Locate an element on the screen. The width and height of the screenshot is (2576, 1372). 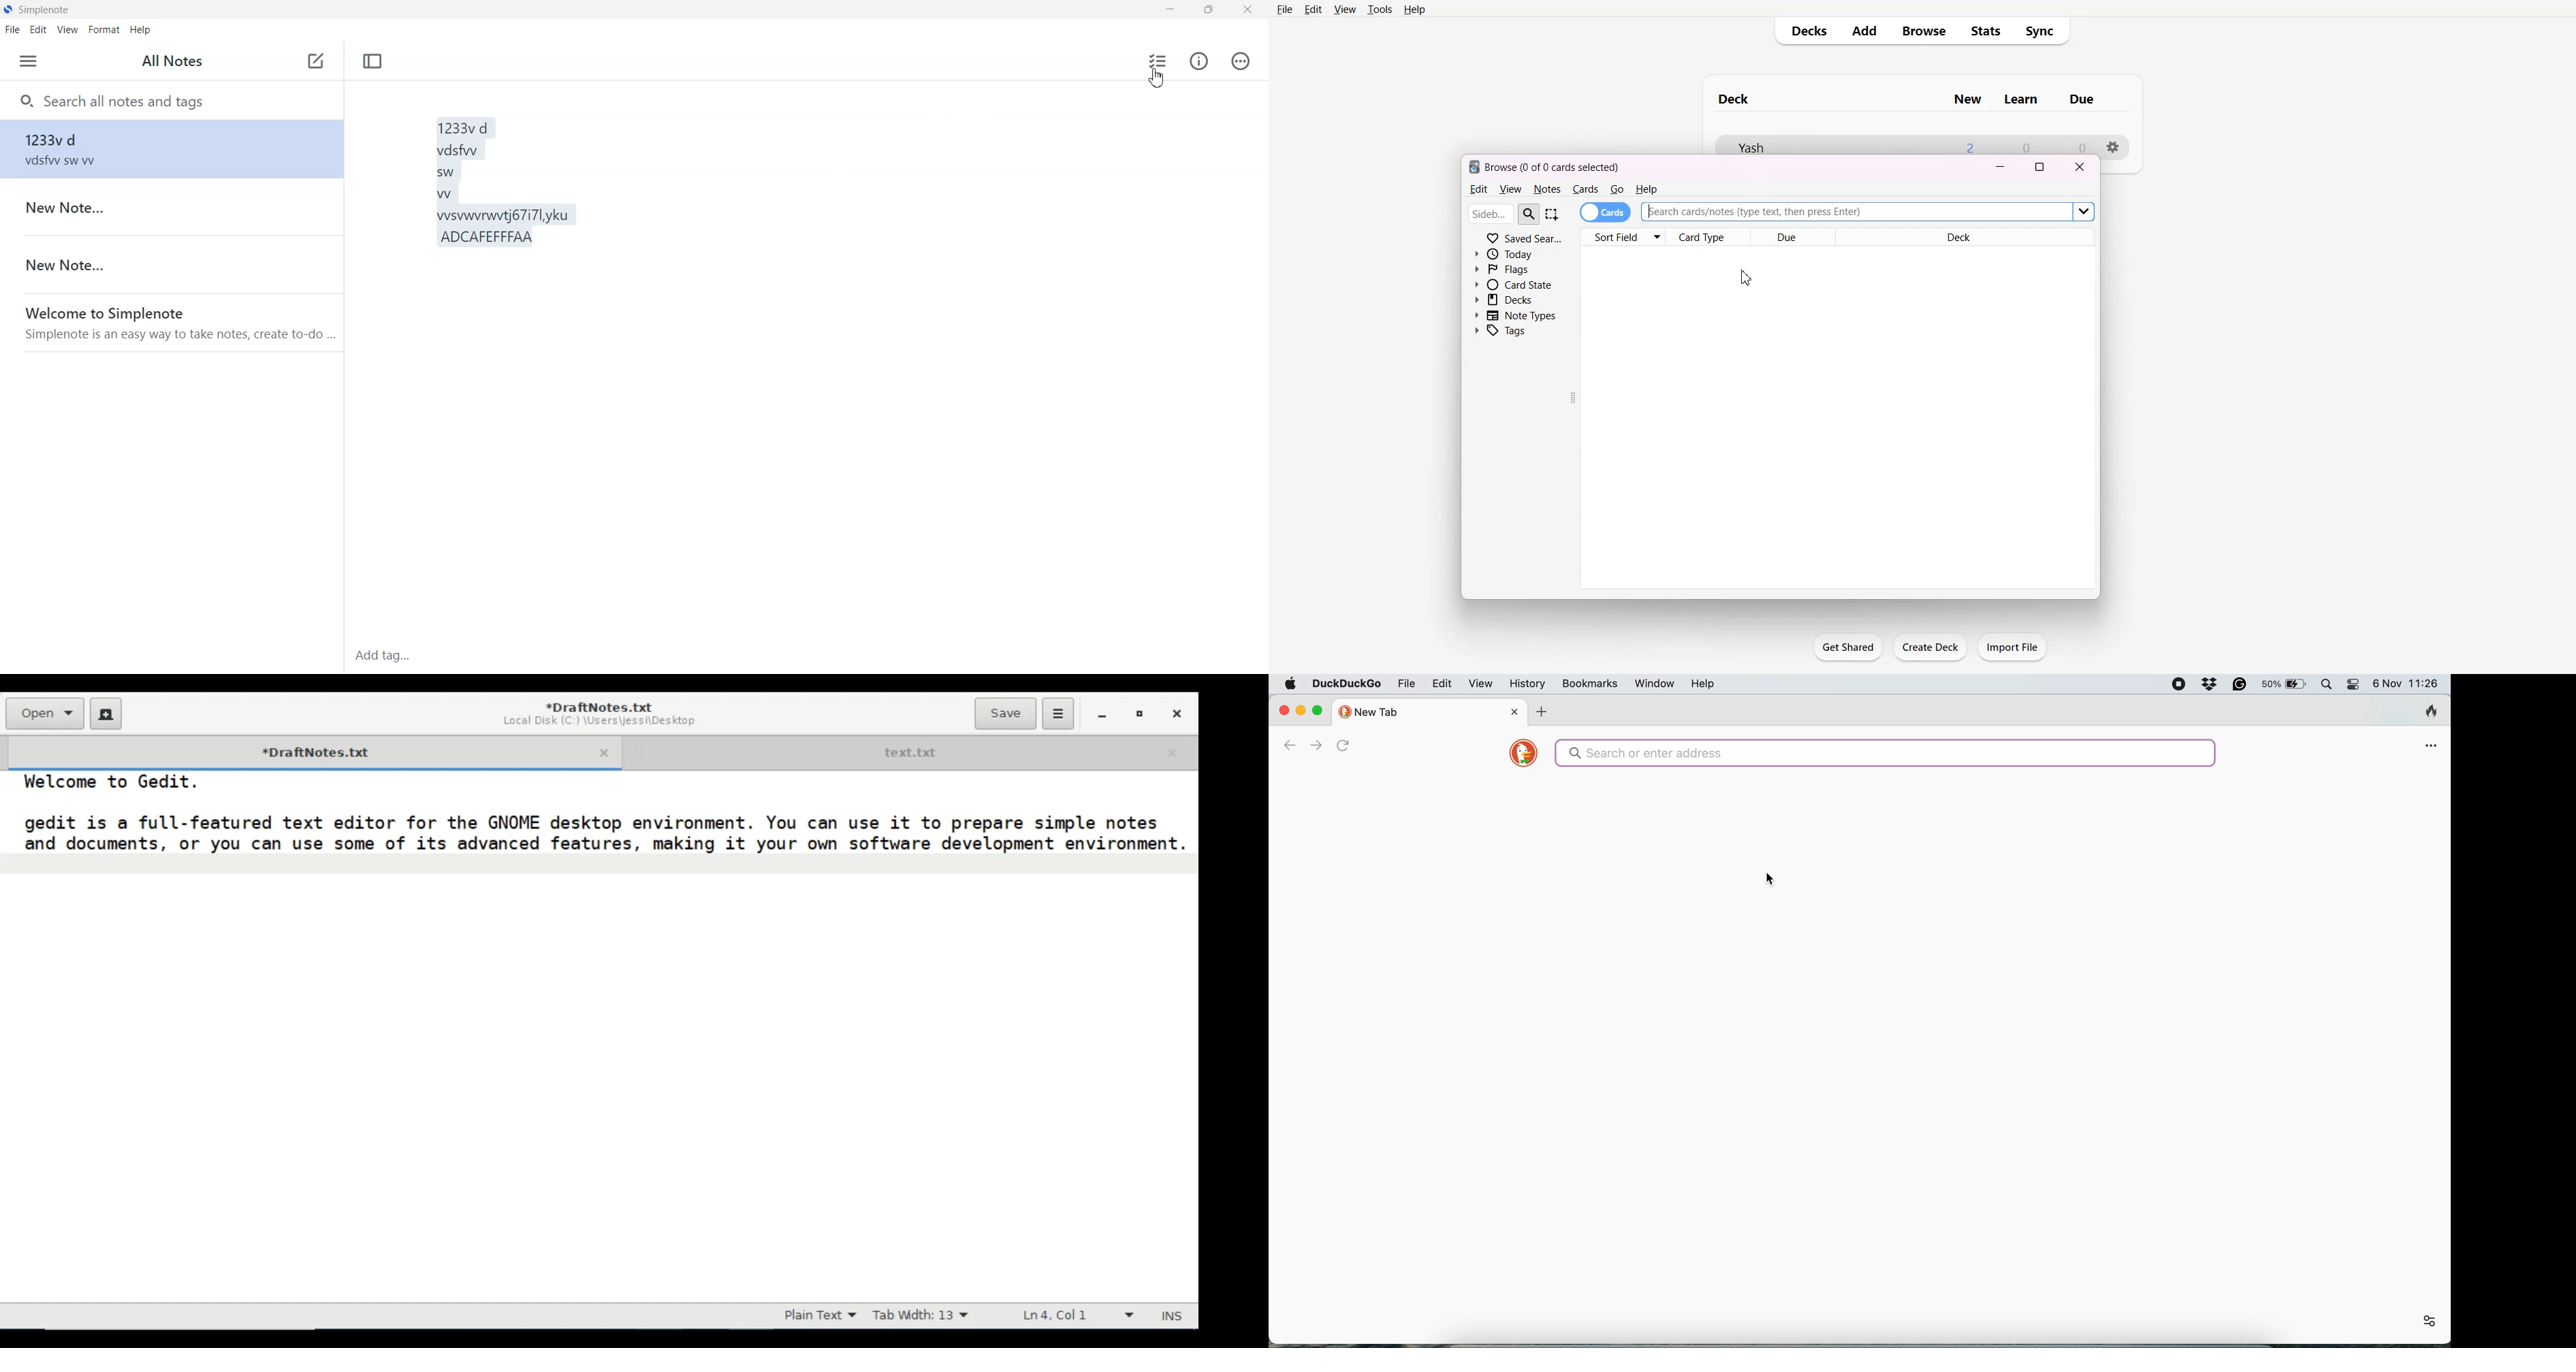
Document name is located at coordinates (600, 706).